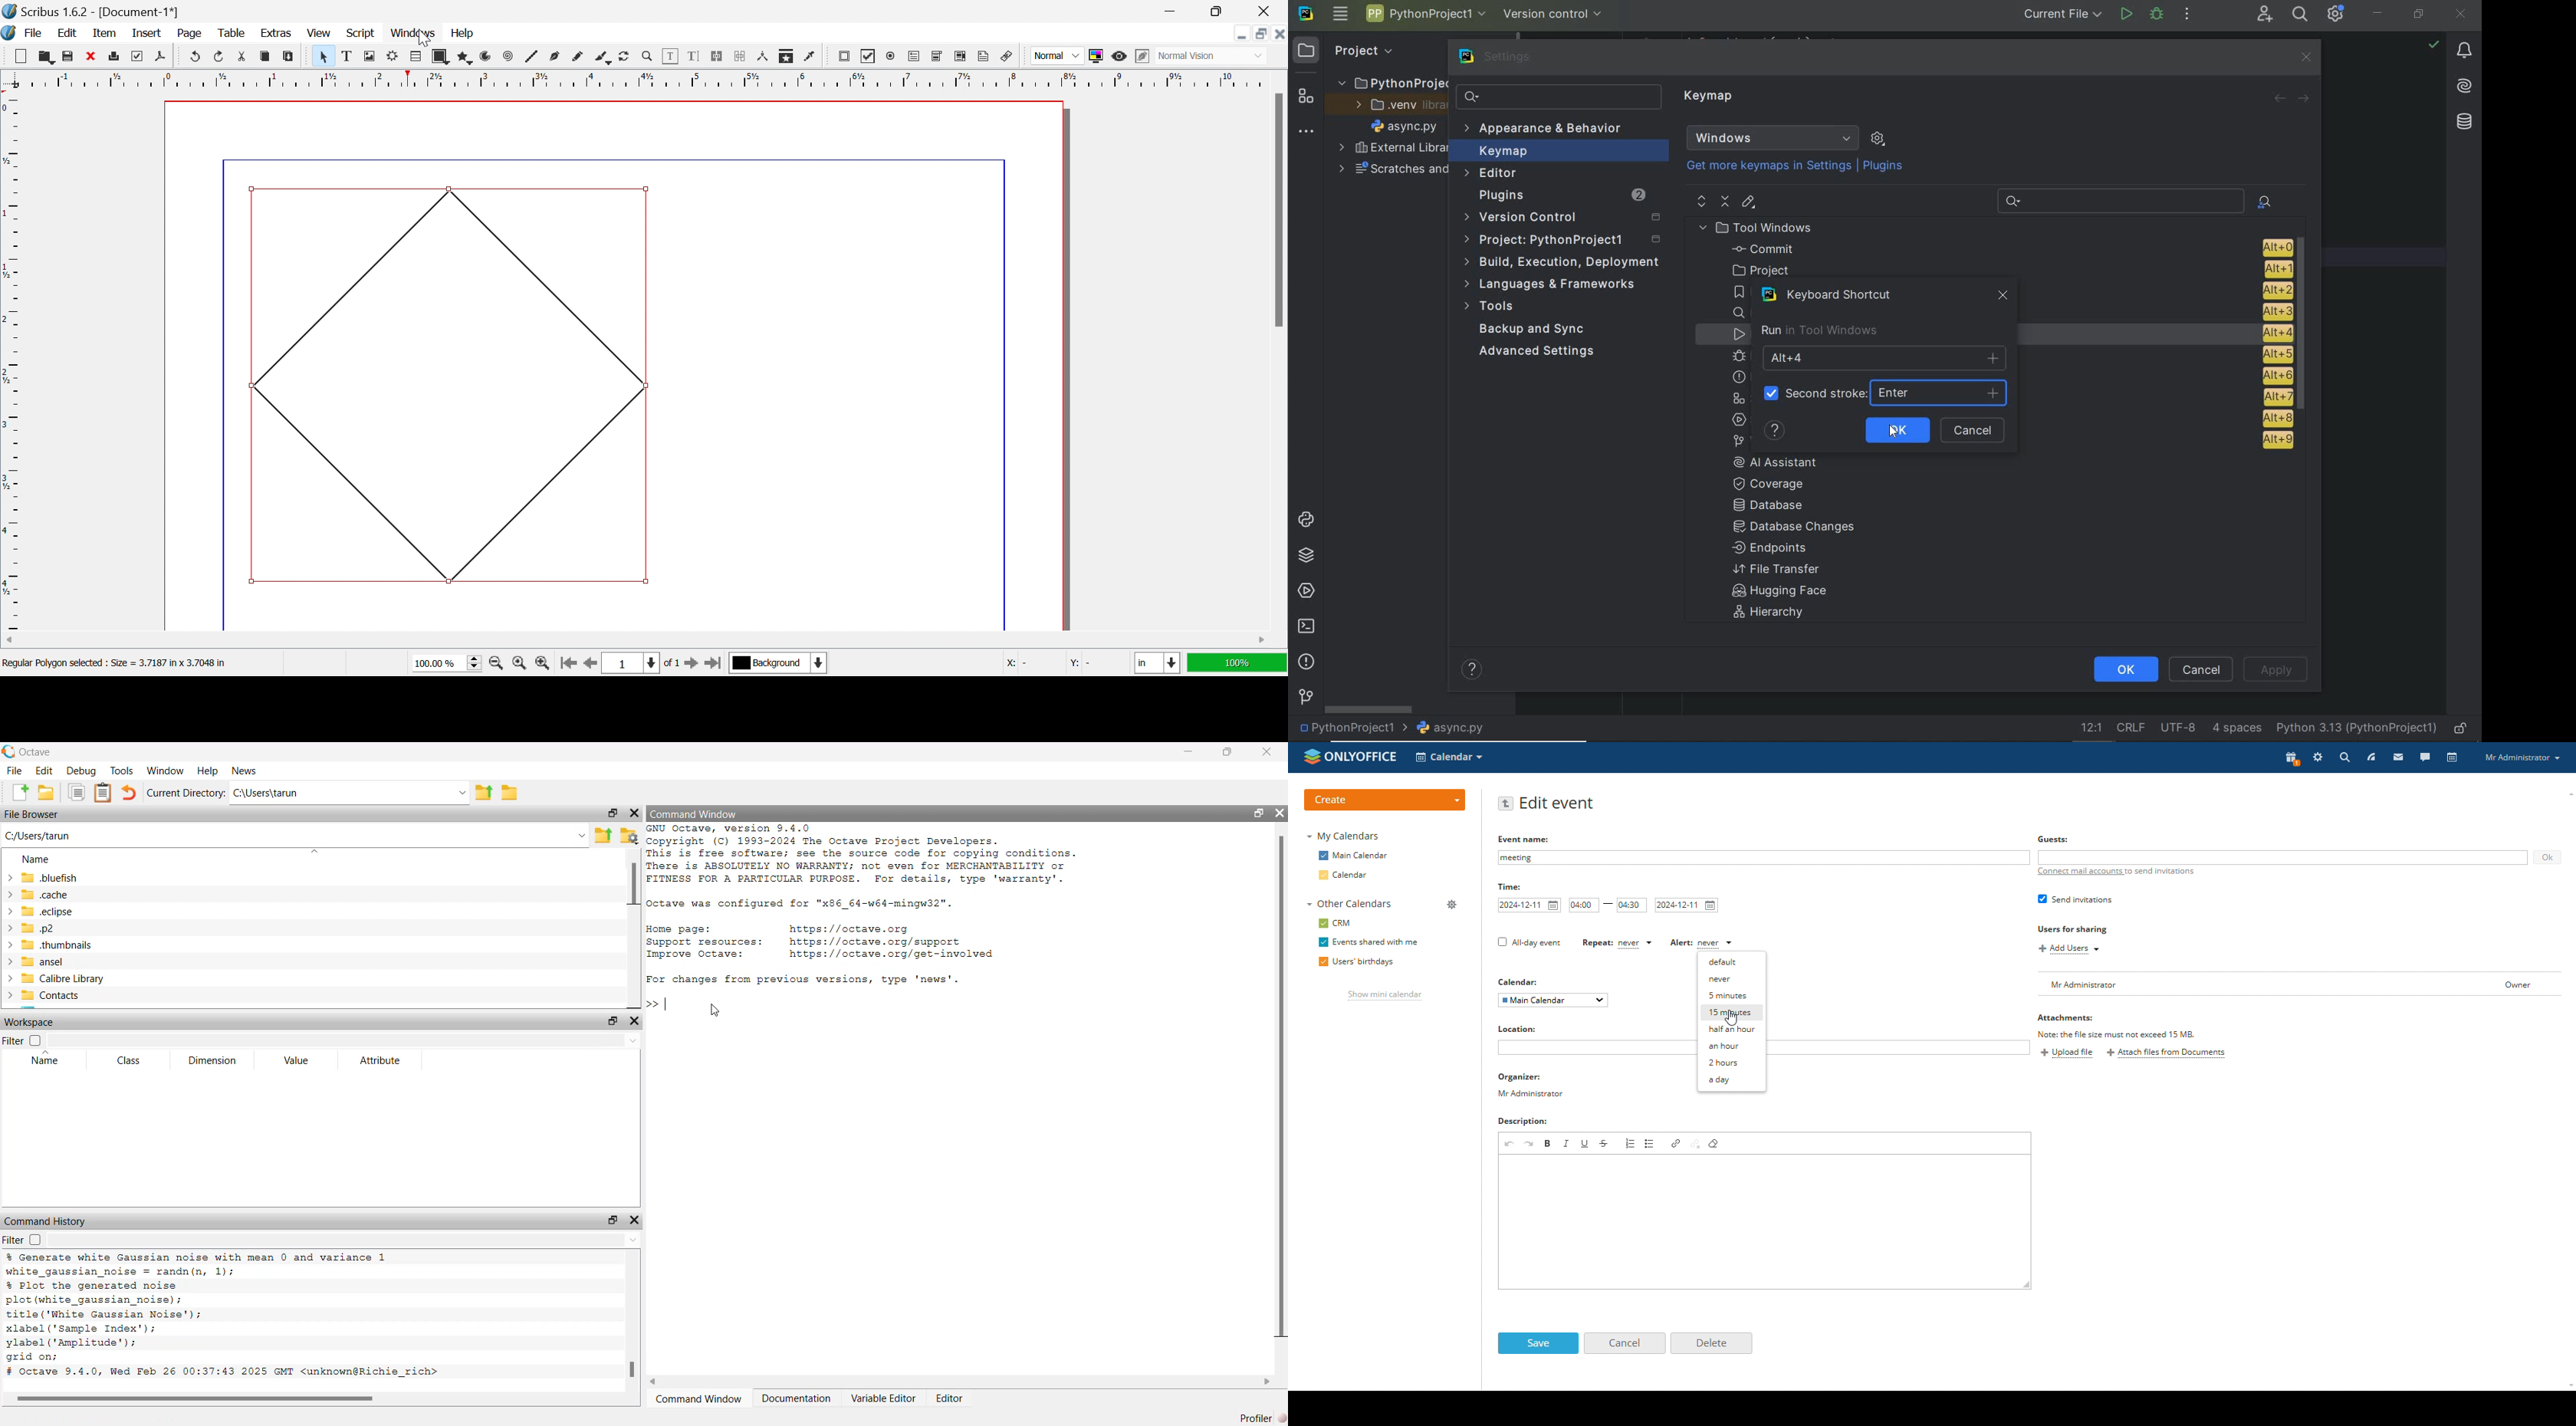  What do you see at coordinates (938, 56) in the screenshot?
I see `PDF combo box` at bounding box center [938, 56].